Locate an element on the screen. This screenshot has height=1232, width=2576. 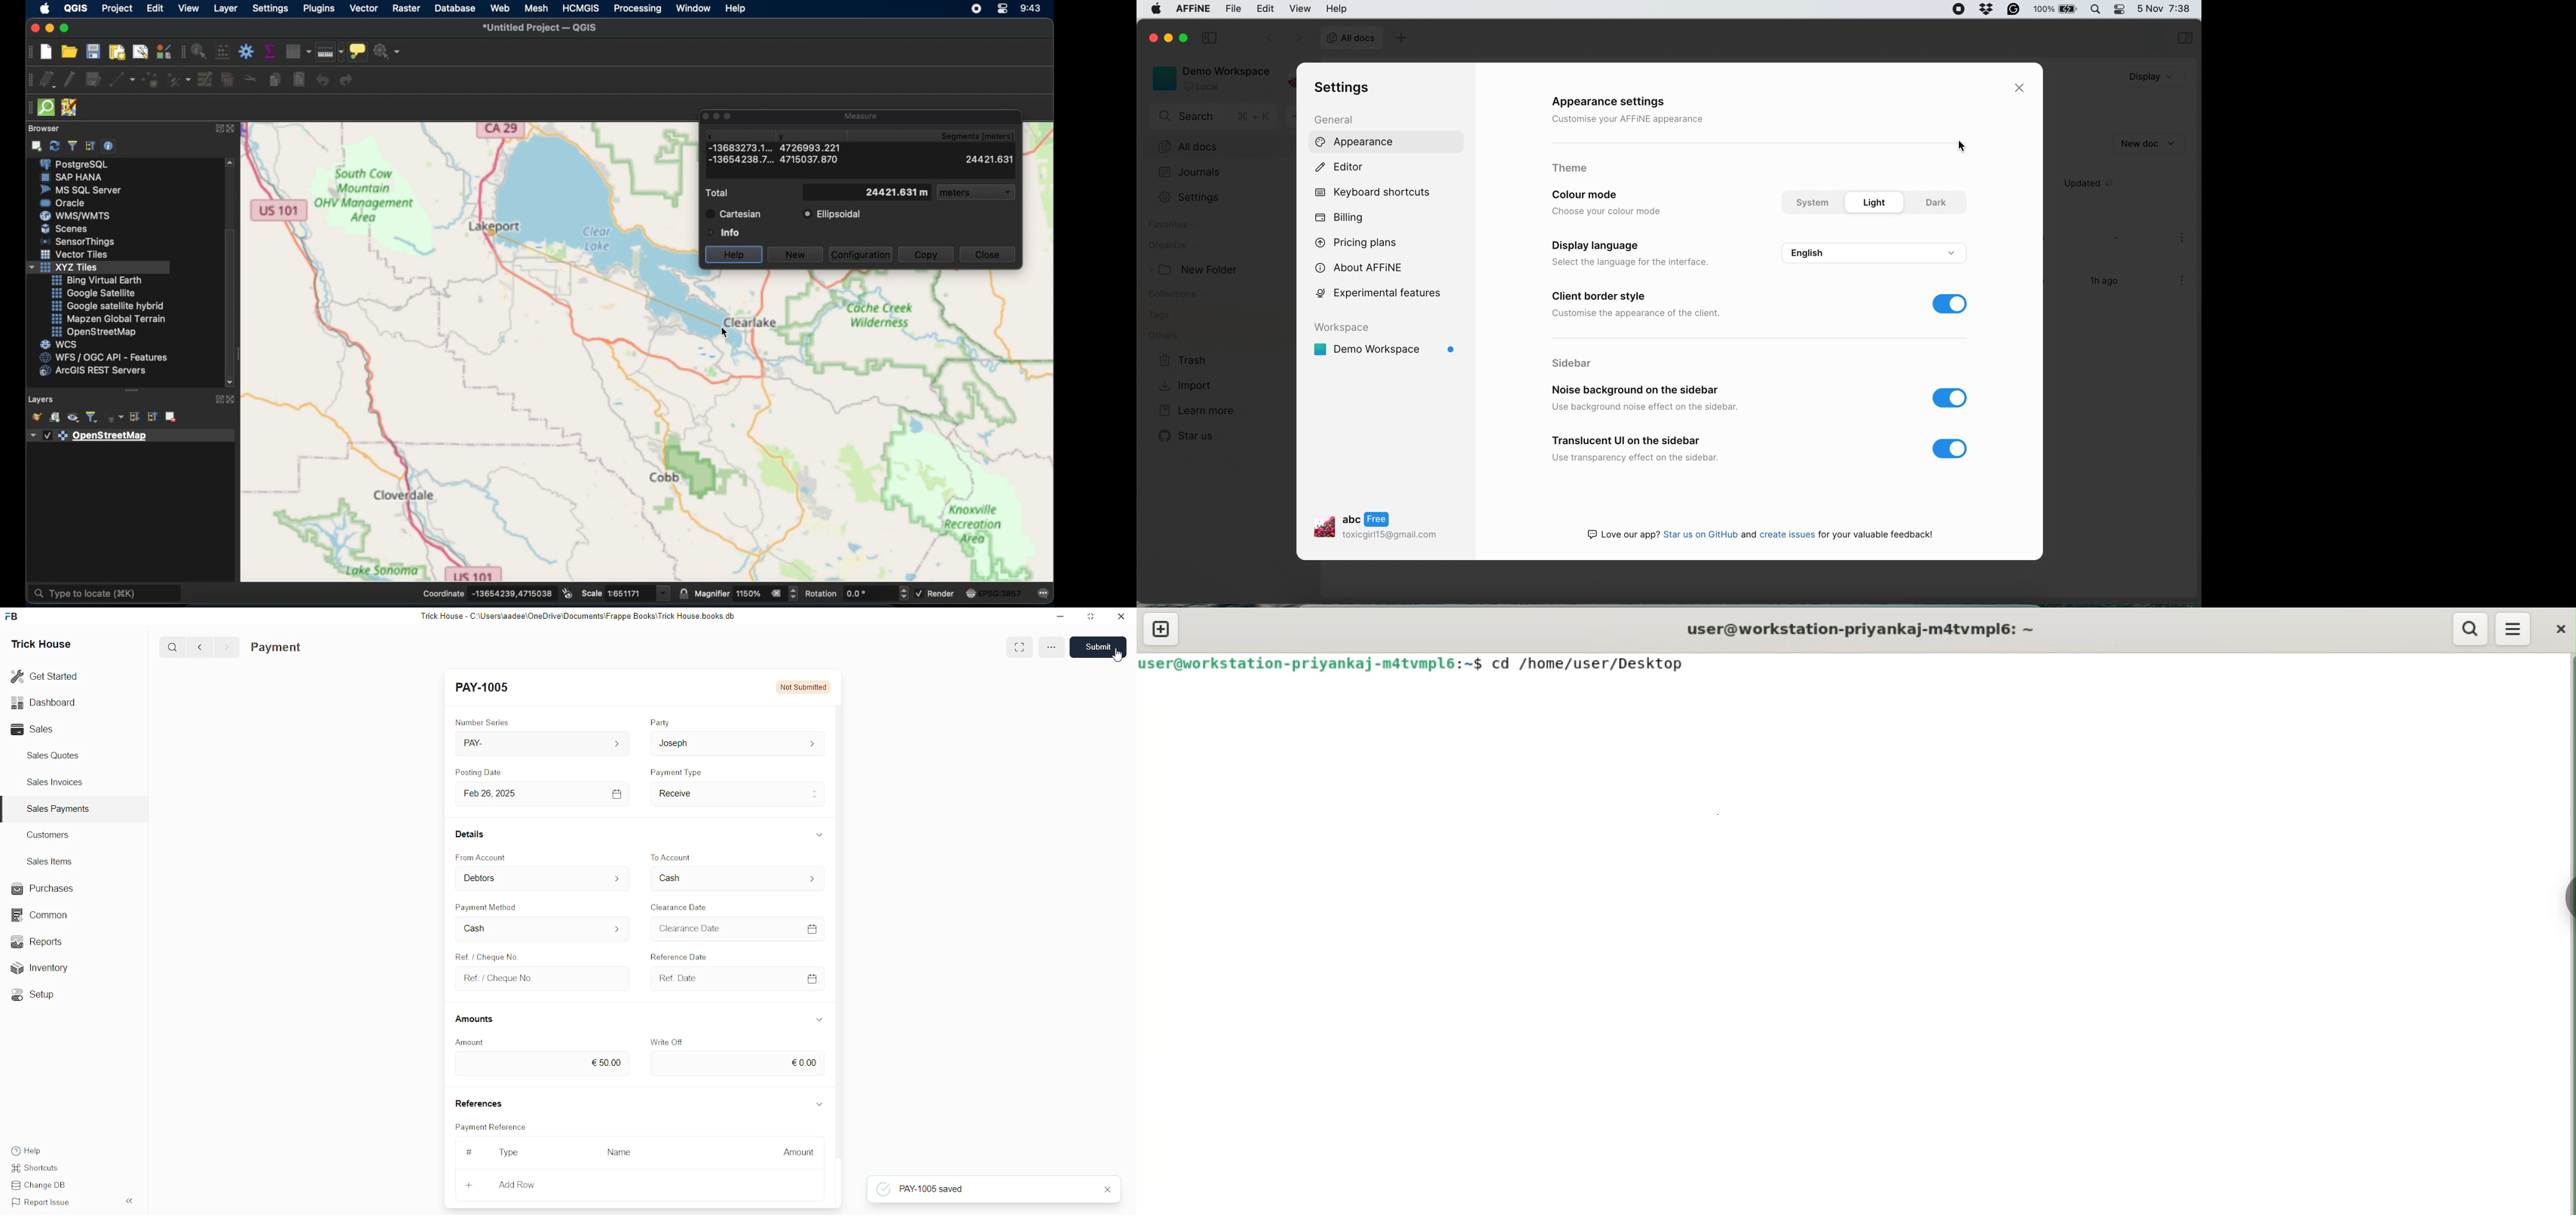
manage map. themes is located at coordinates (72, 419).